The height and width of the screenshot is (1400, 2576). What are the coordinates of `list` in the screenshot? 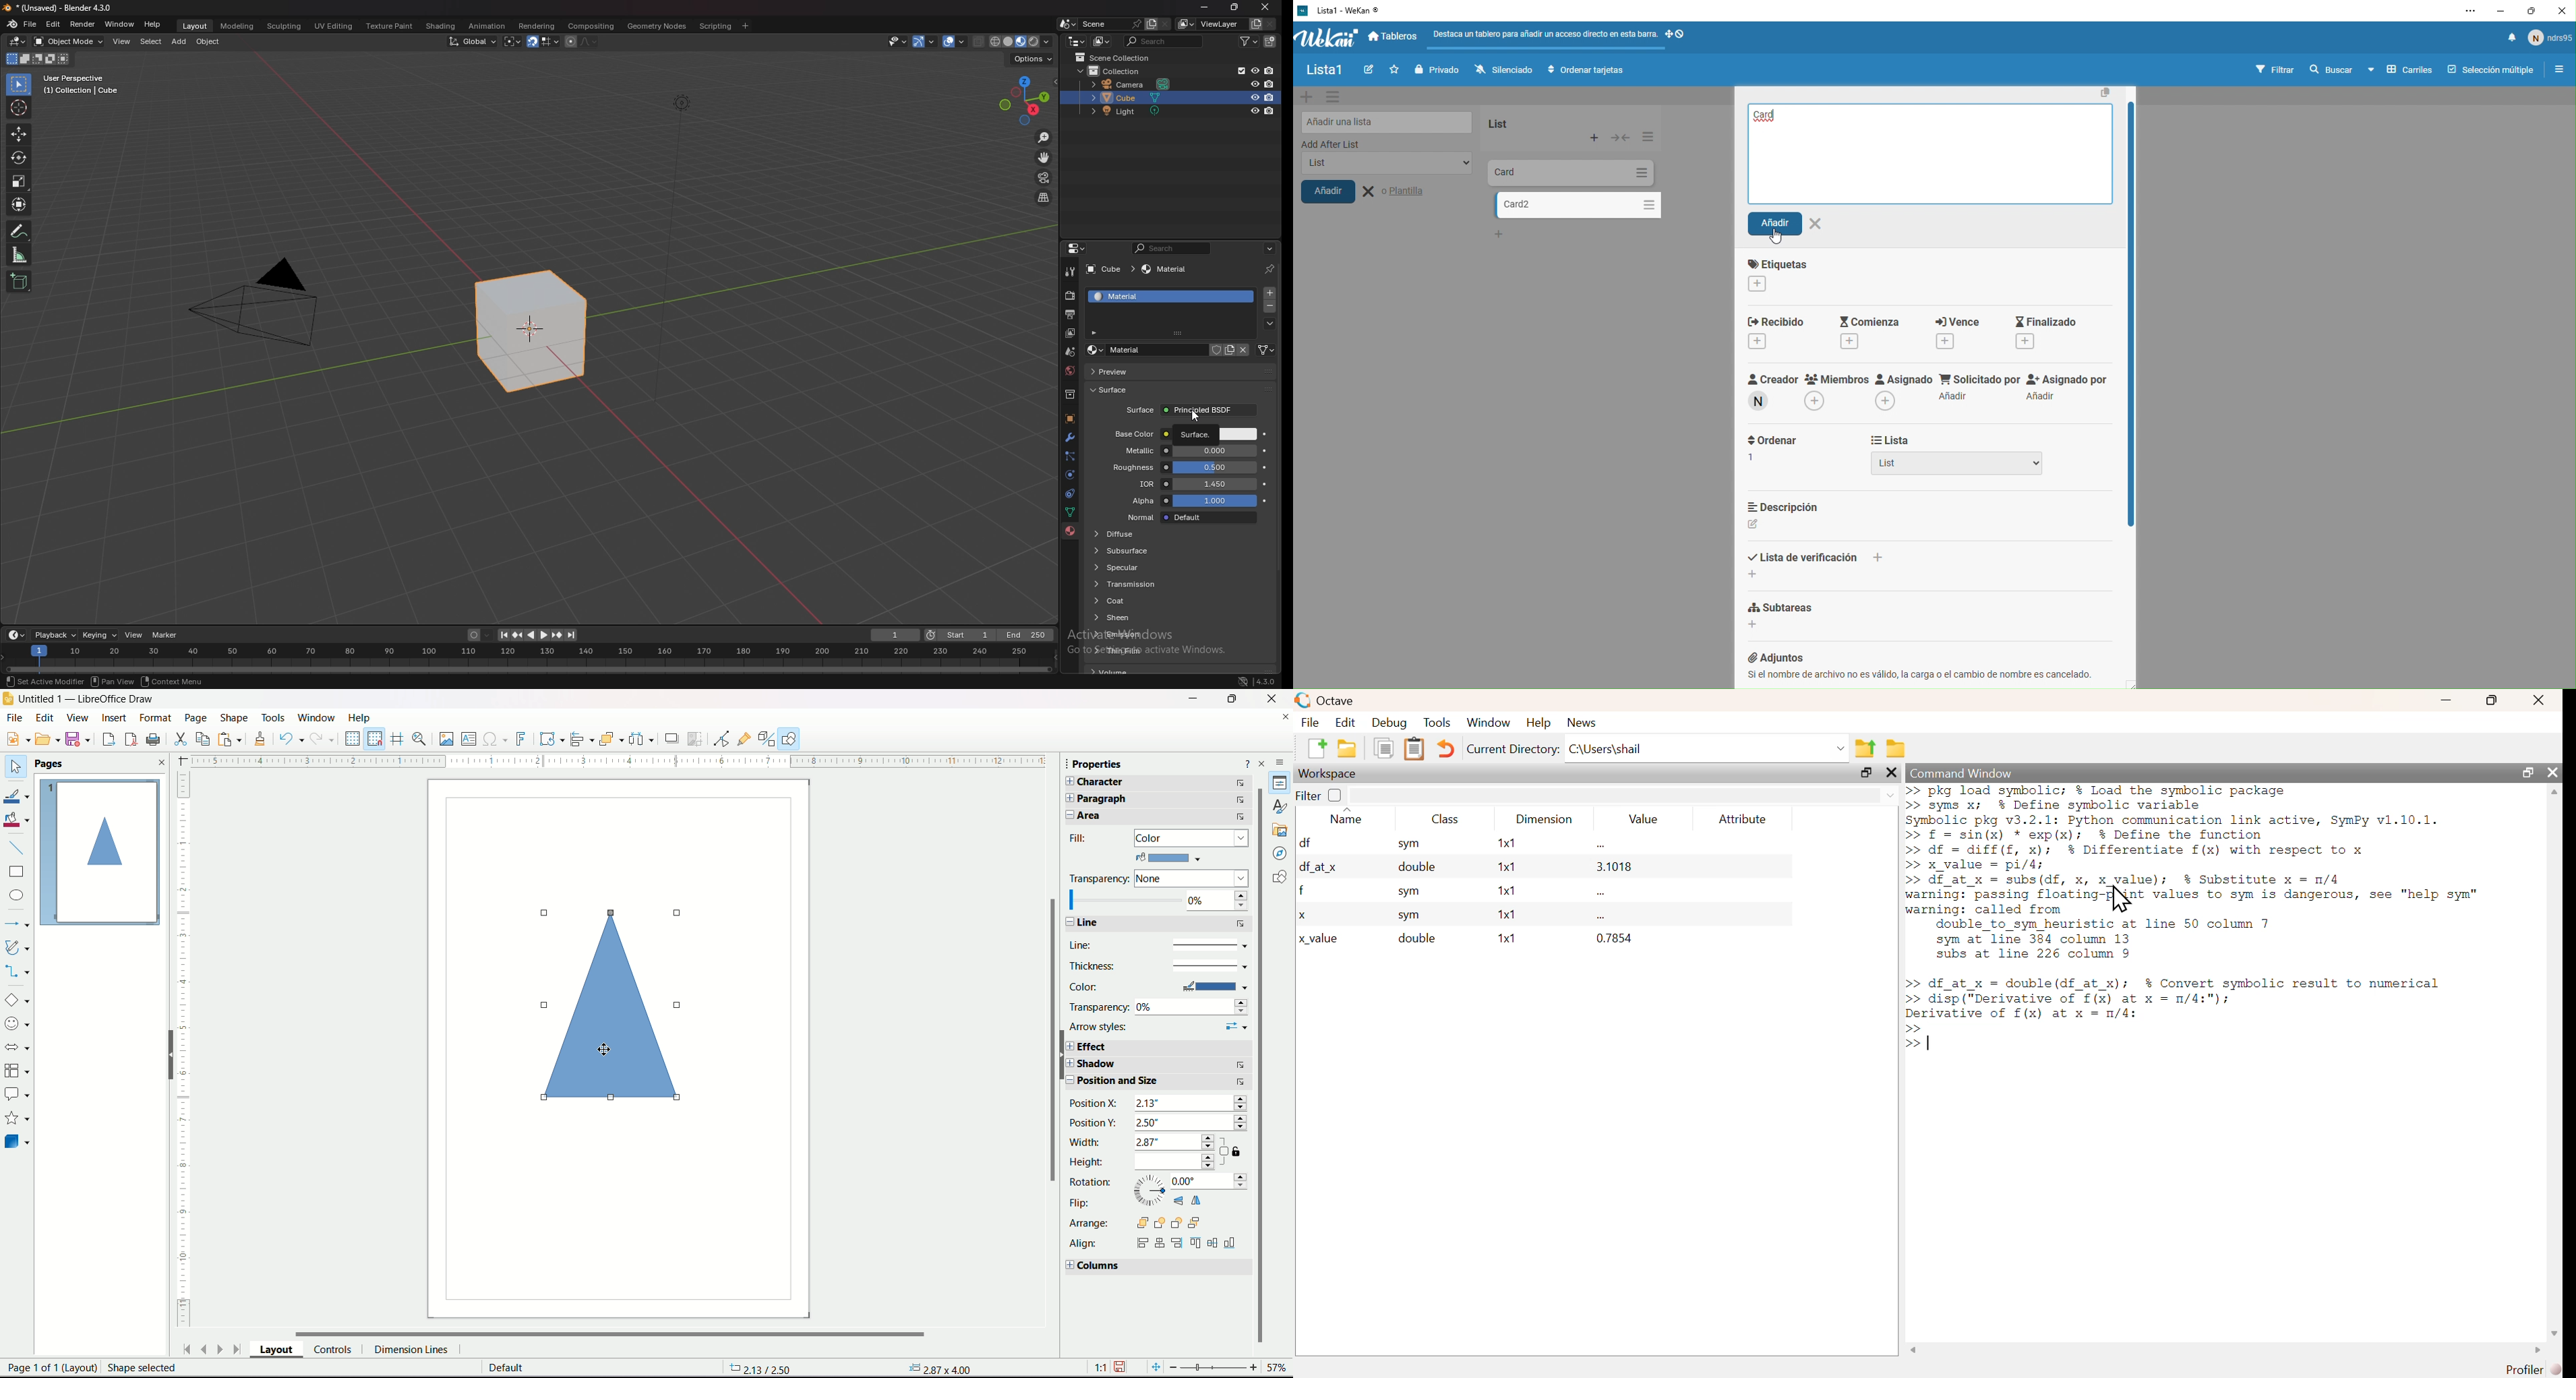 It's located at (1382, 167).